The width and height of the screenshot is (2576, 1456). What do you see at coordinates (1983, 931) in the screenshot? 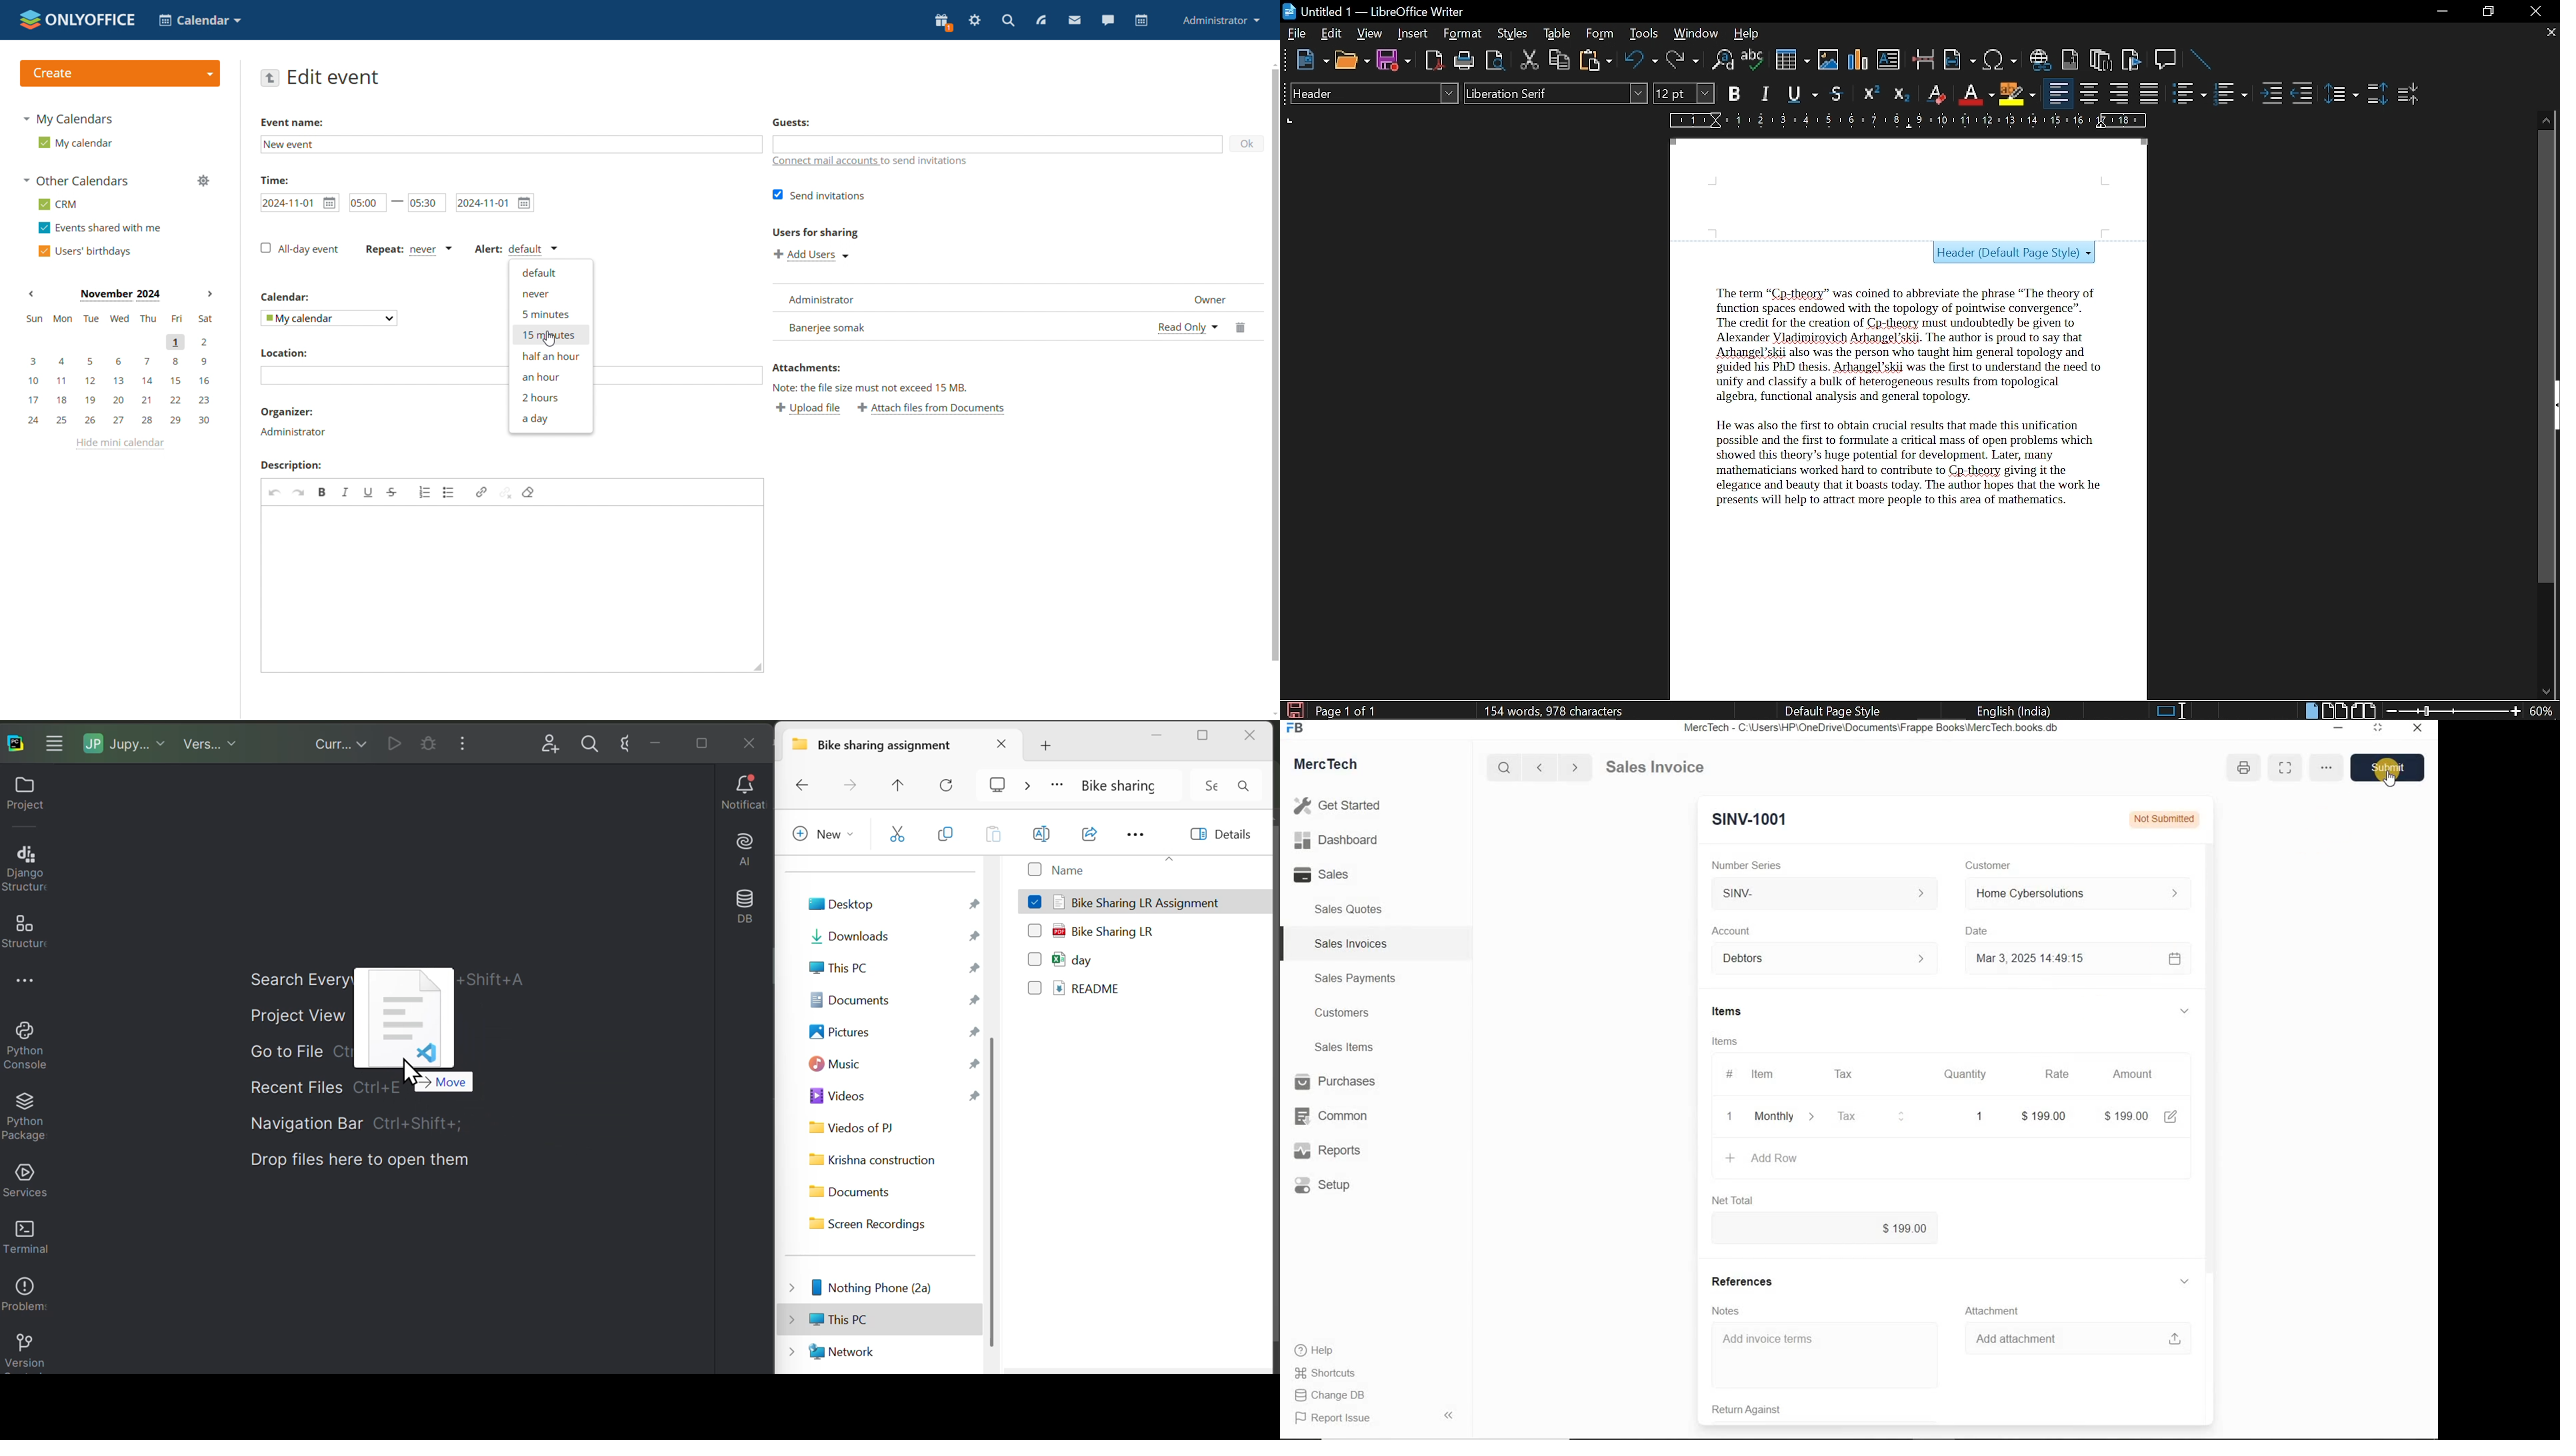
I see `Date` at bounding box center [1983, 931].